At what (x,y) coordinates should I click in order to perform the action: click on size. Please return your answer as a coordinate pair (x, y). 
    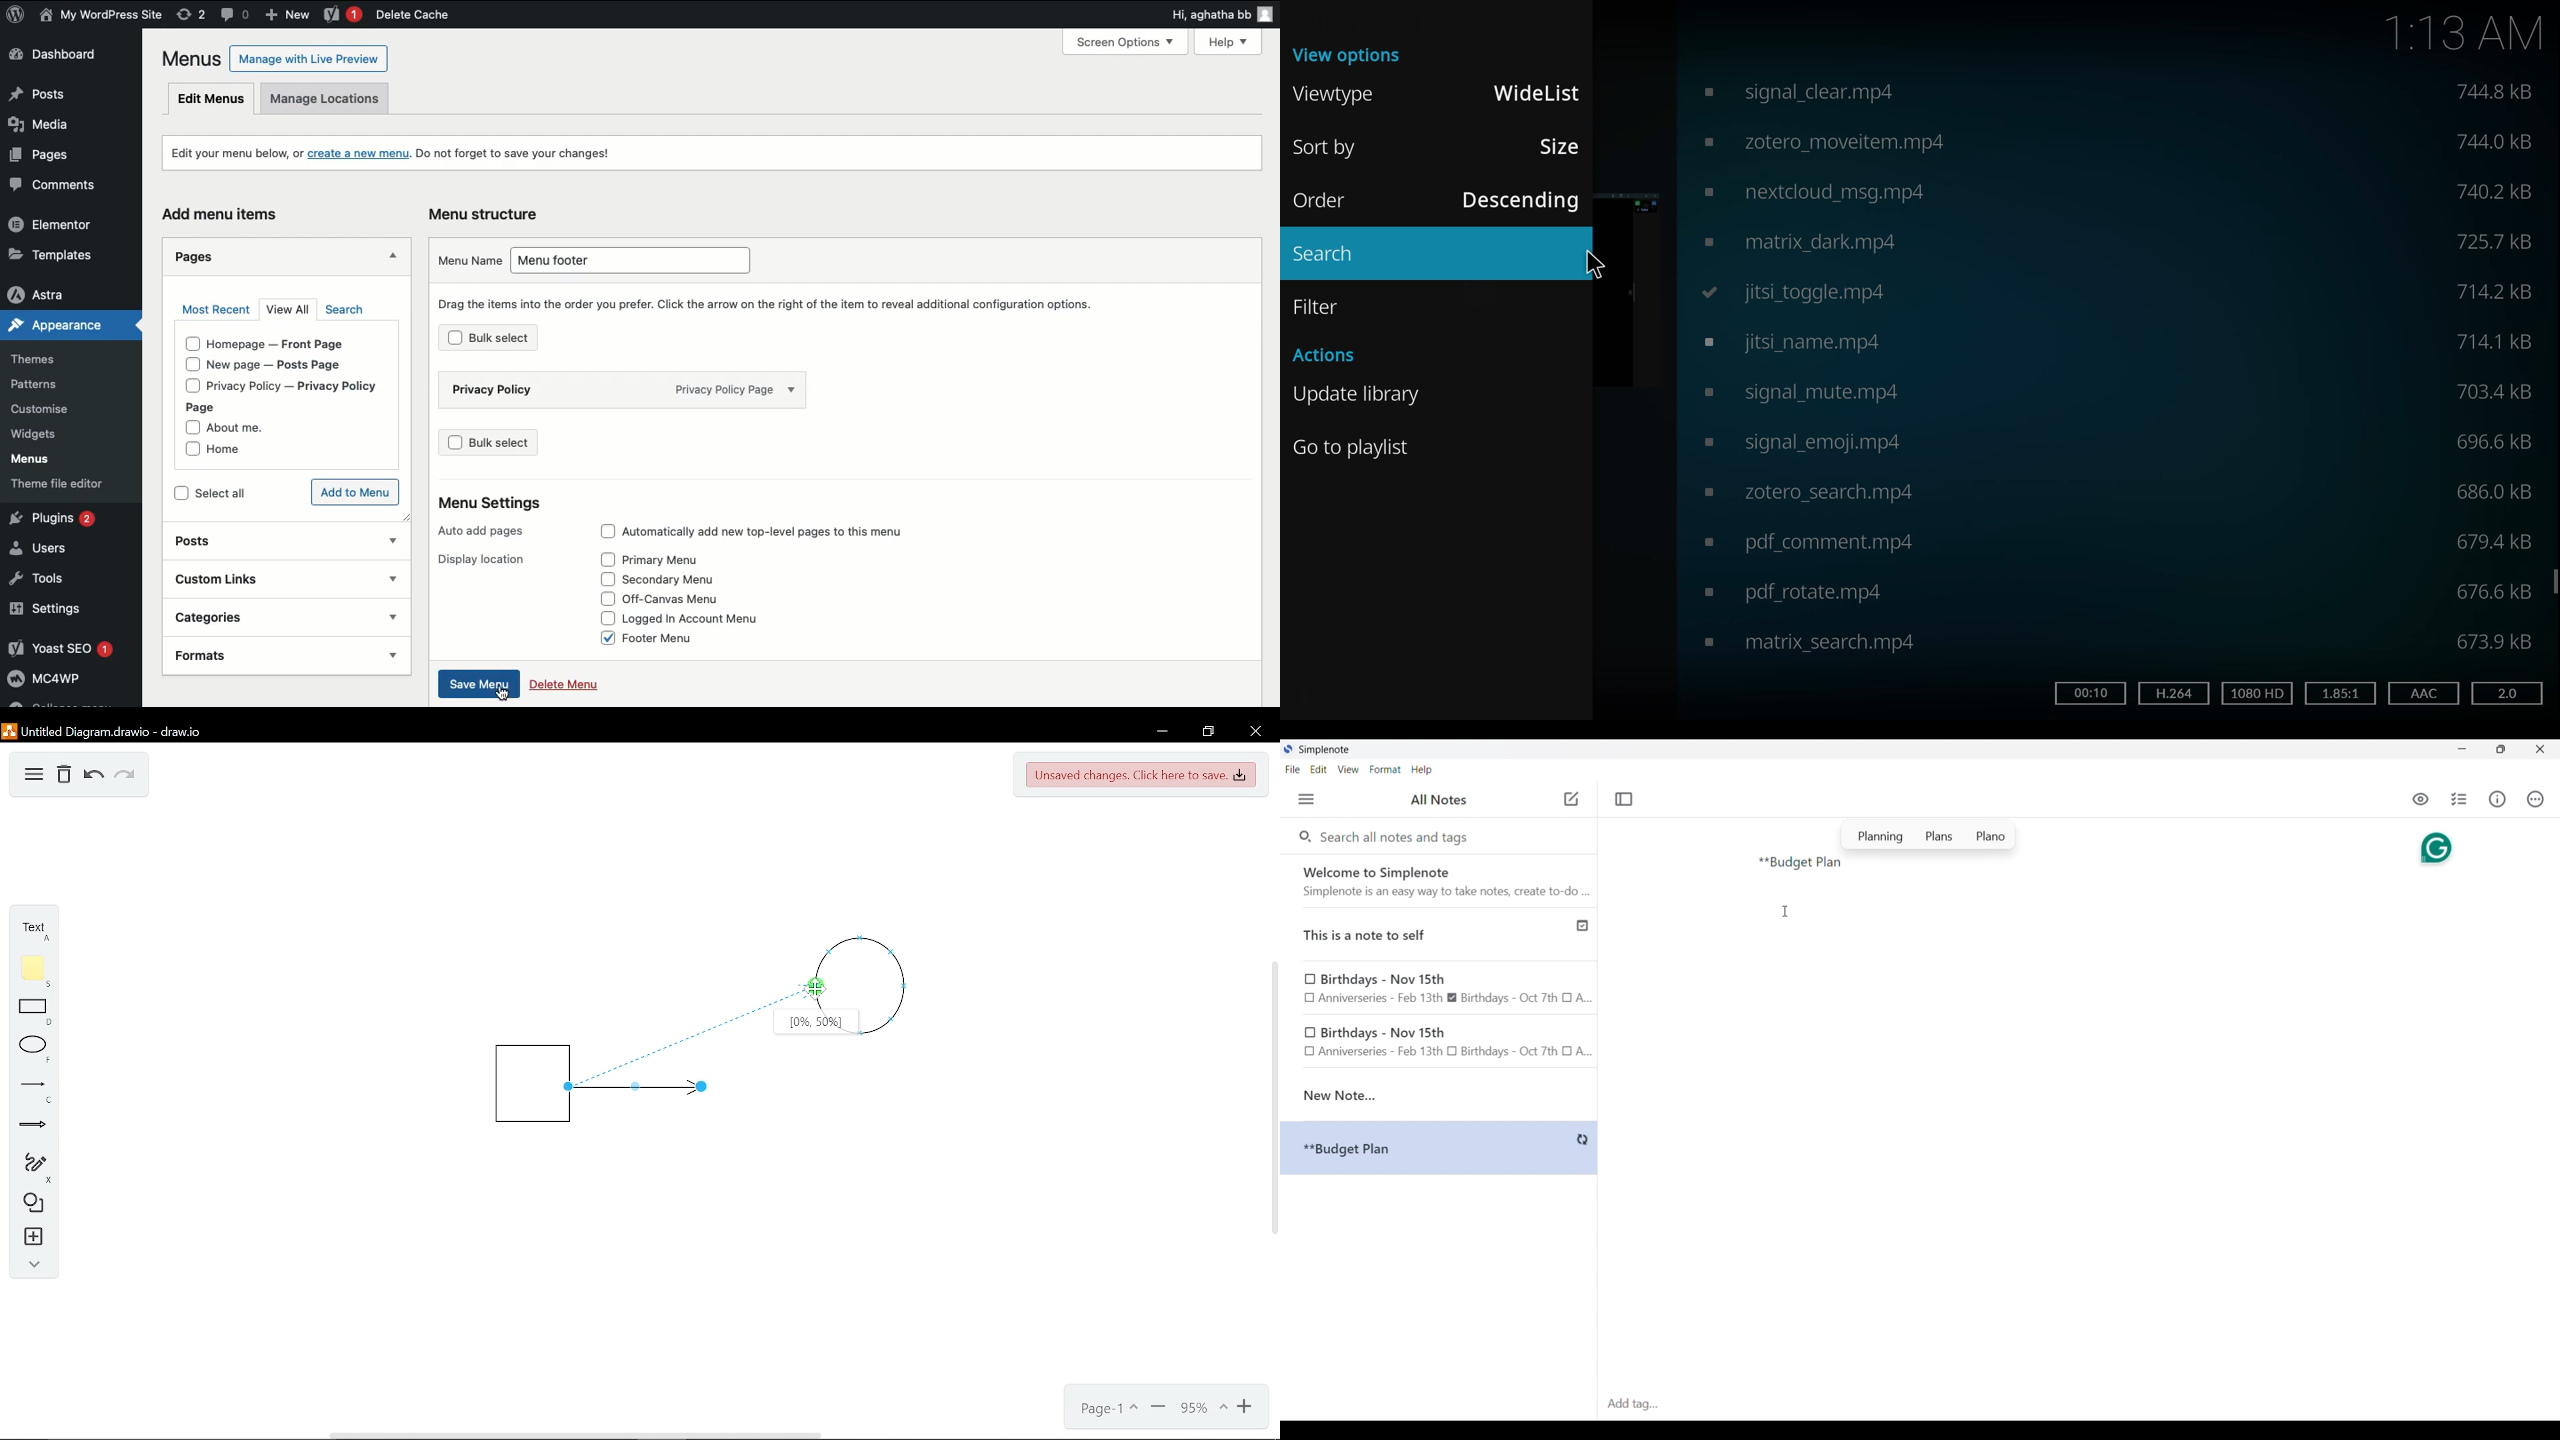
    Looking at the image, I should click on (1555, 147).